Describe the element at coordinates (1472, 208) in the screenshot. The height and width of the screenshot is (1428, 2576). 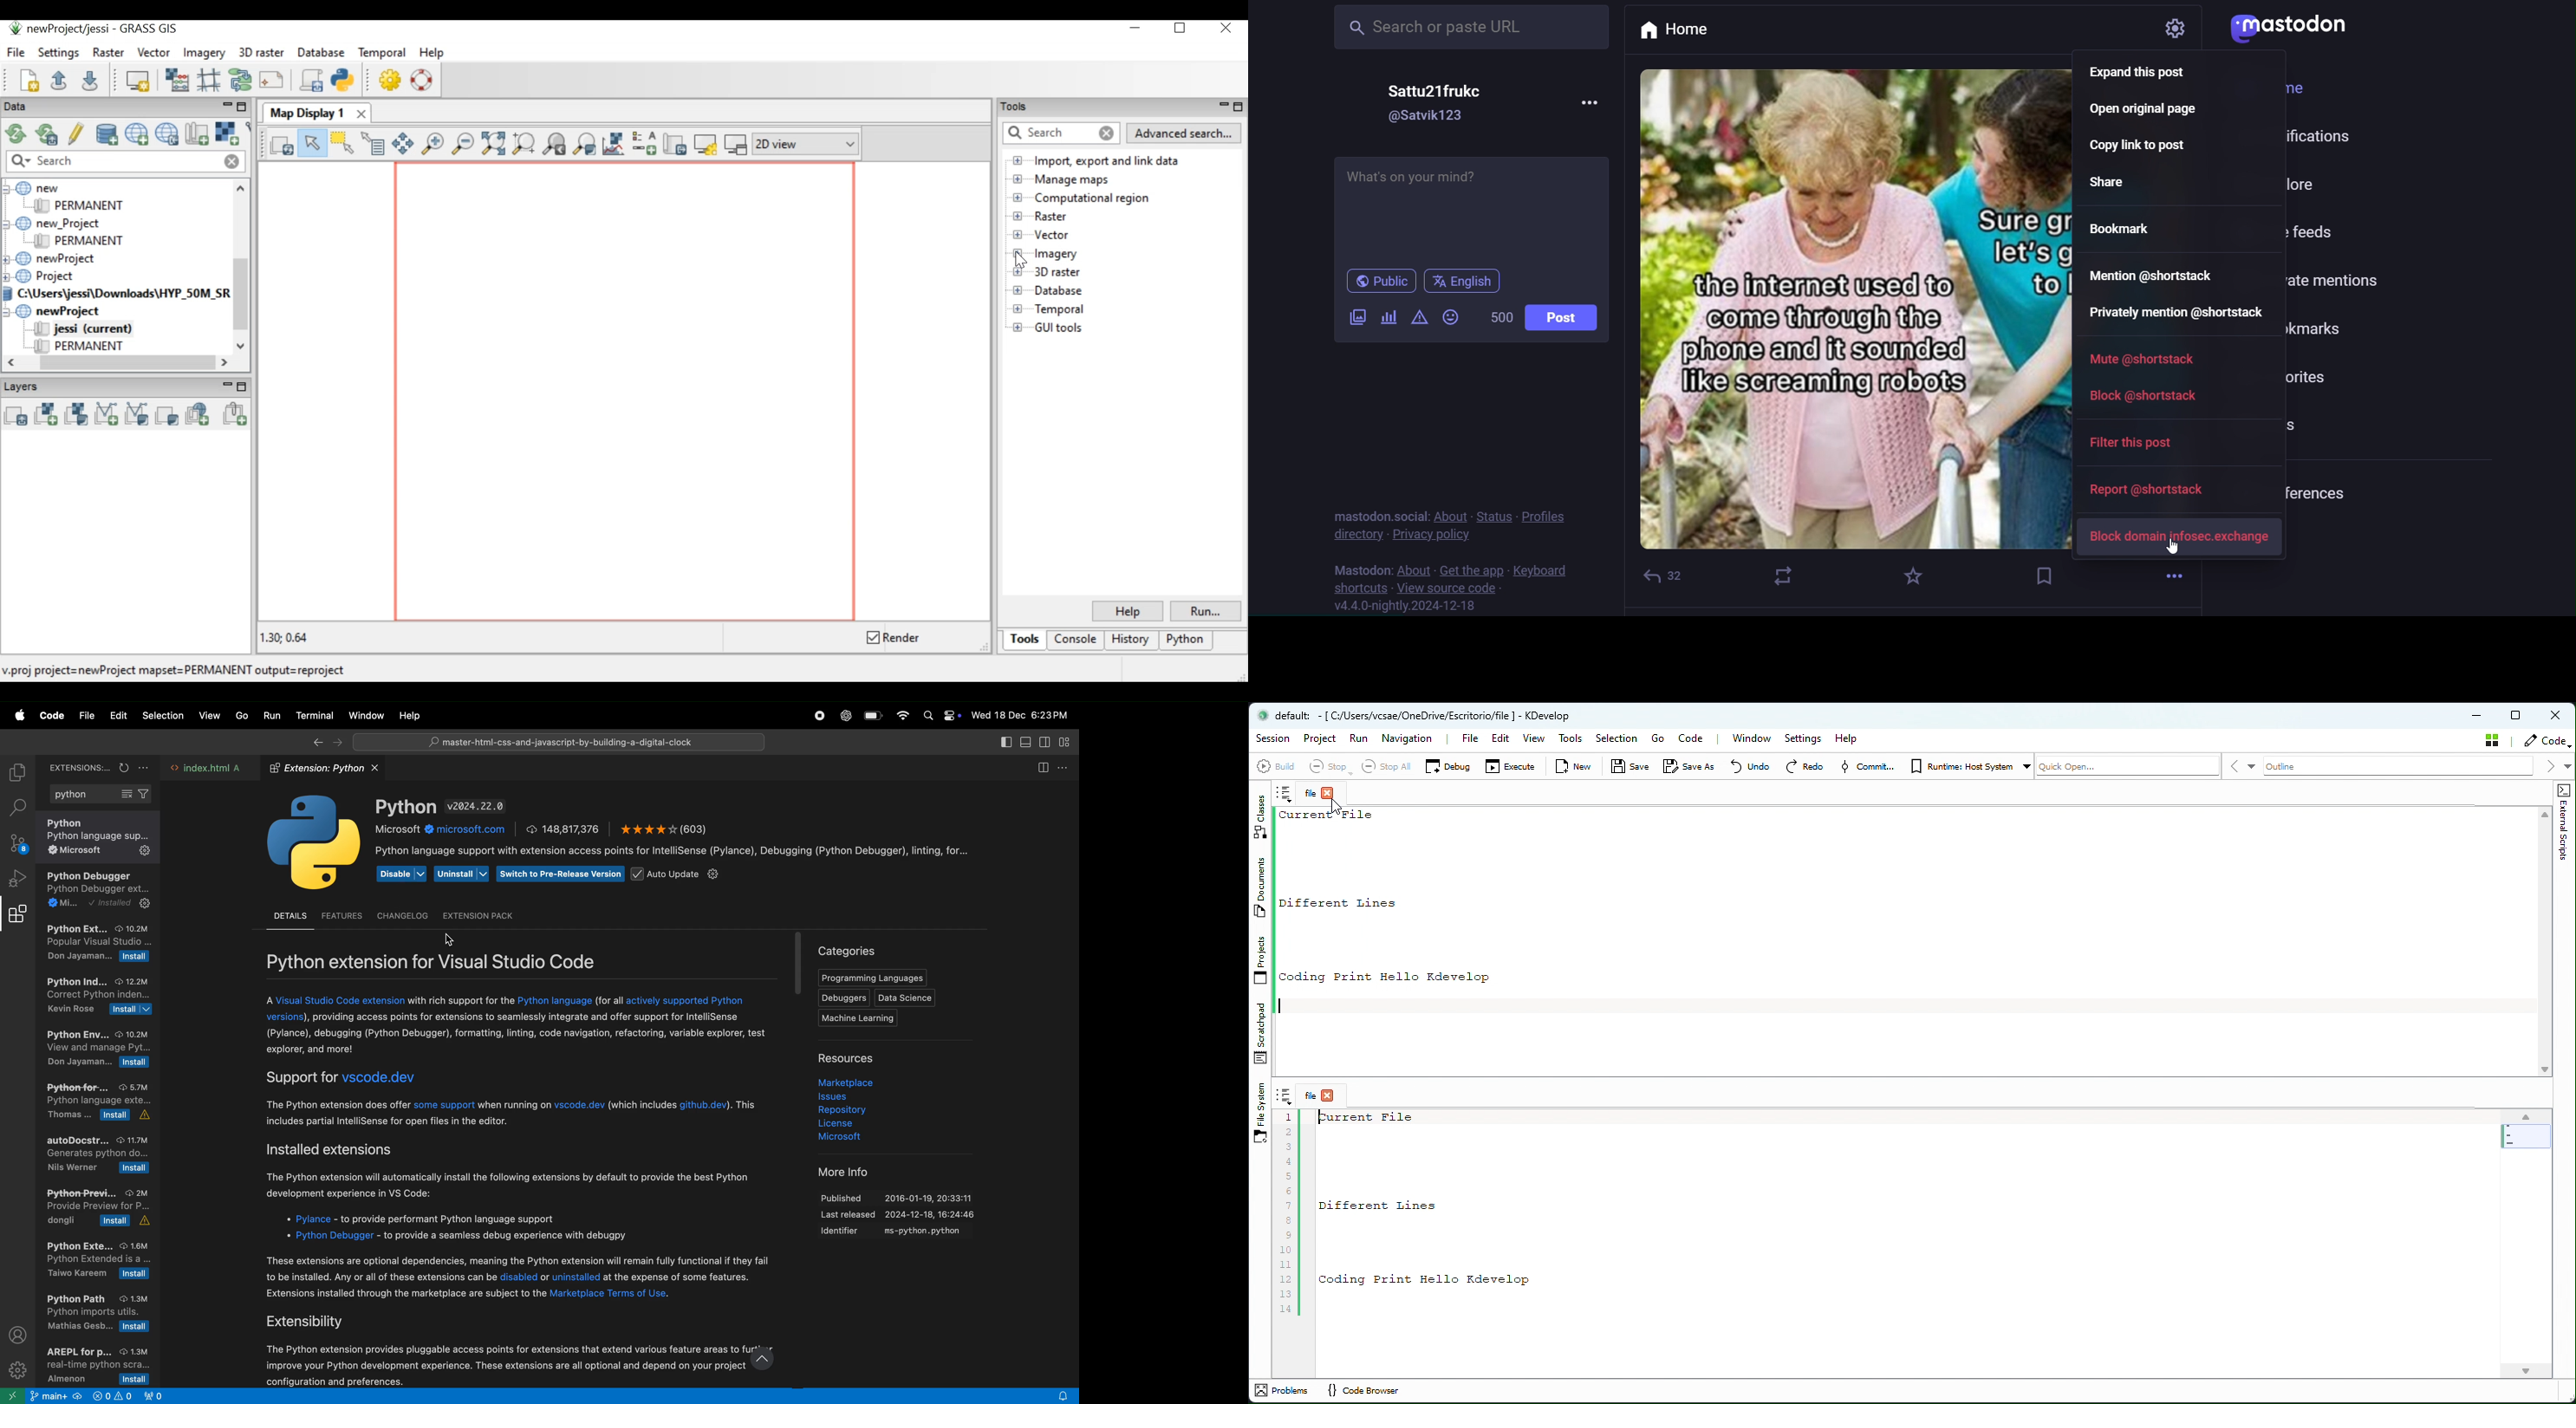
I see `post here` at that location.